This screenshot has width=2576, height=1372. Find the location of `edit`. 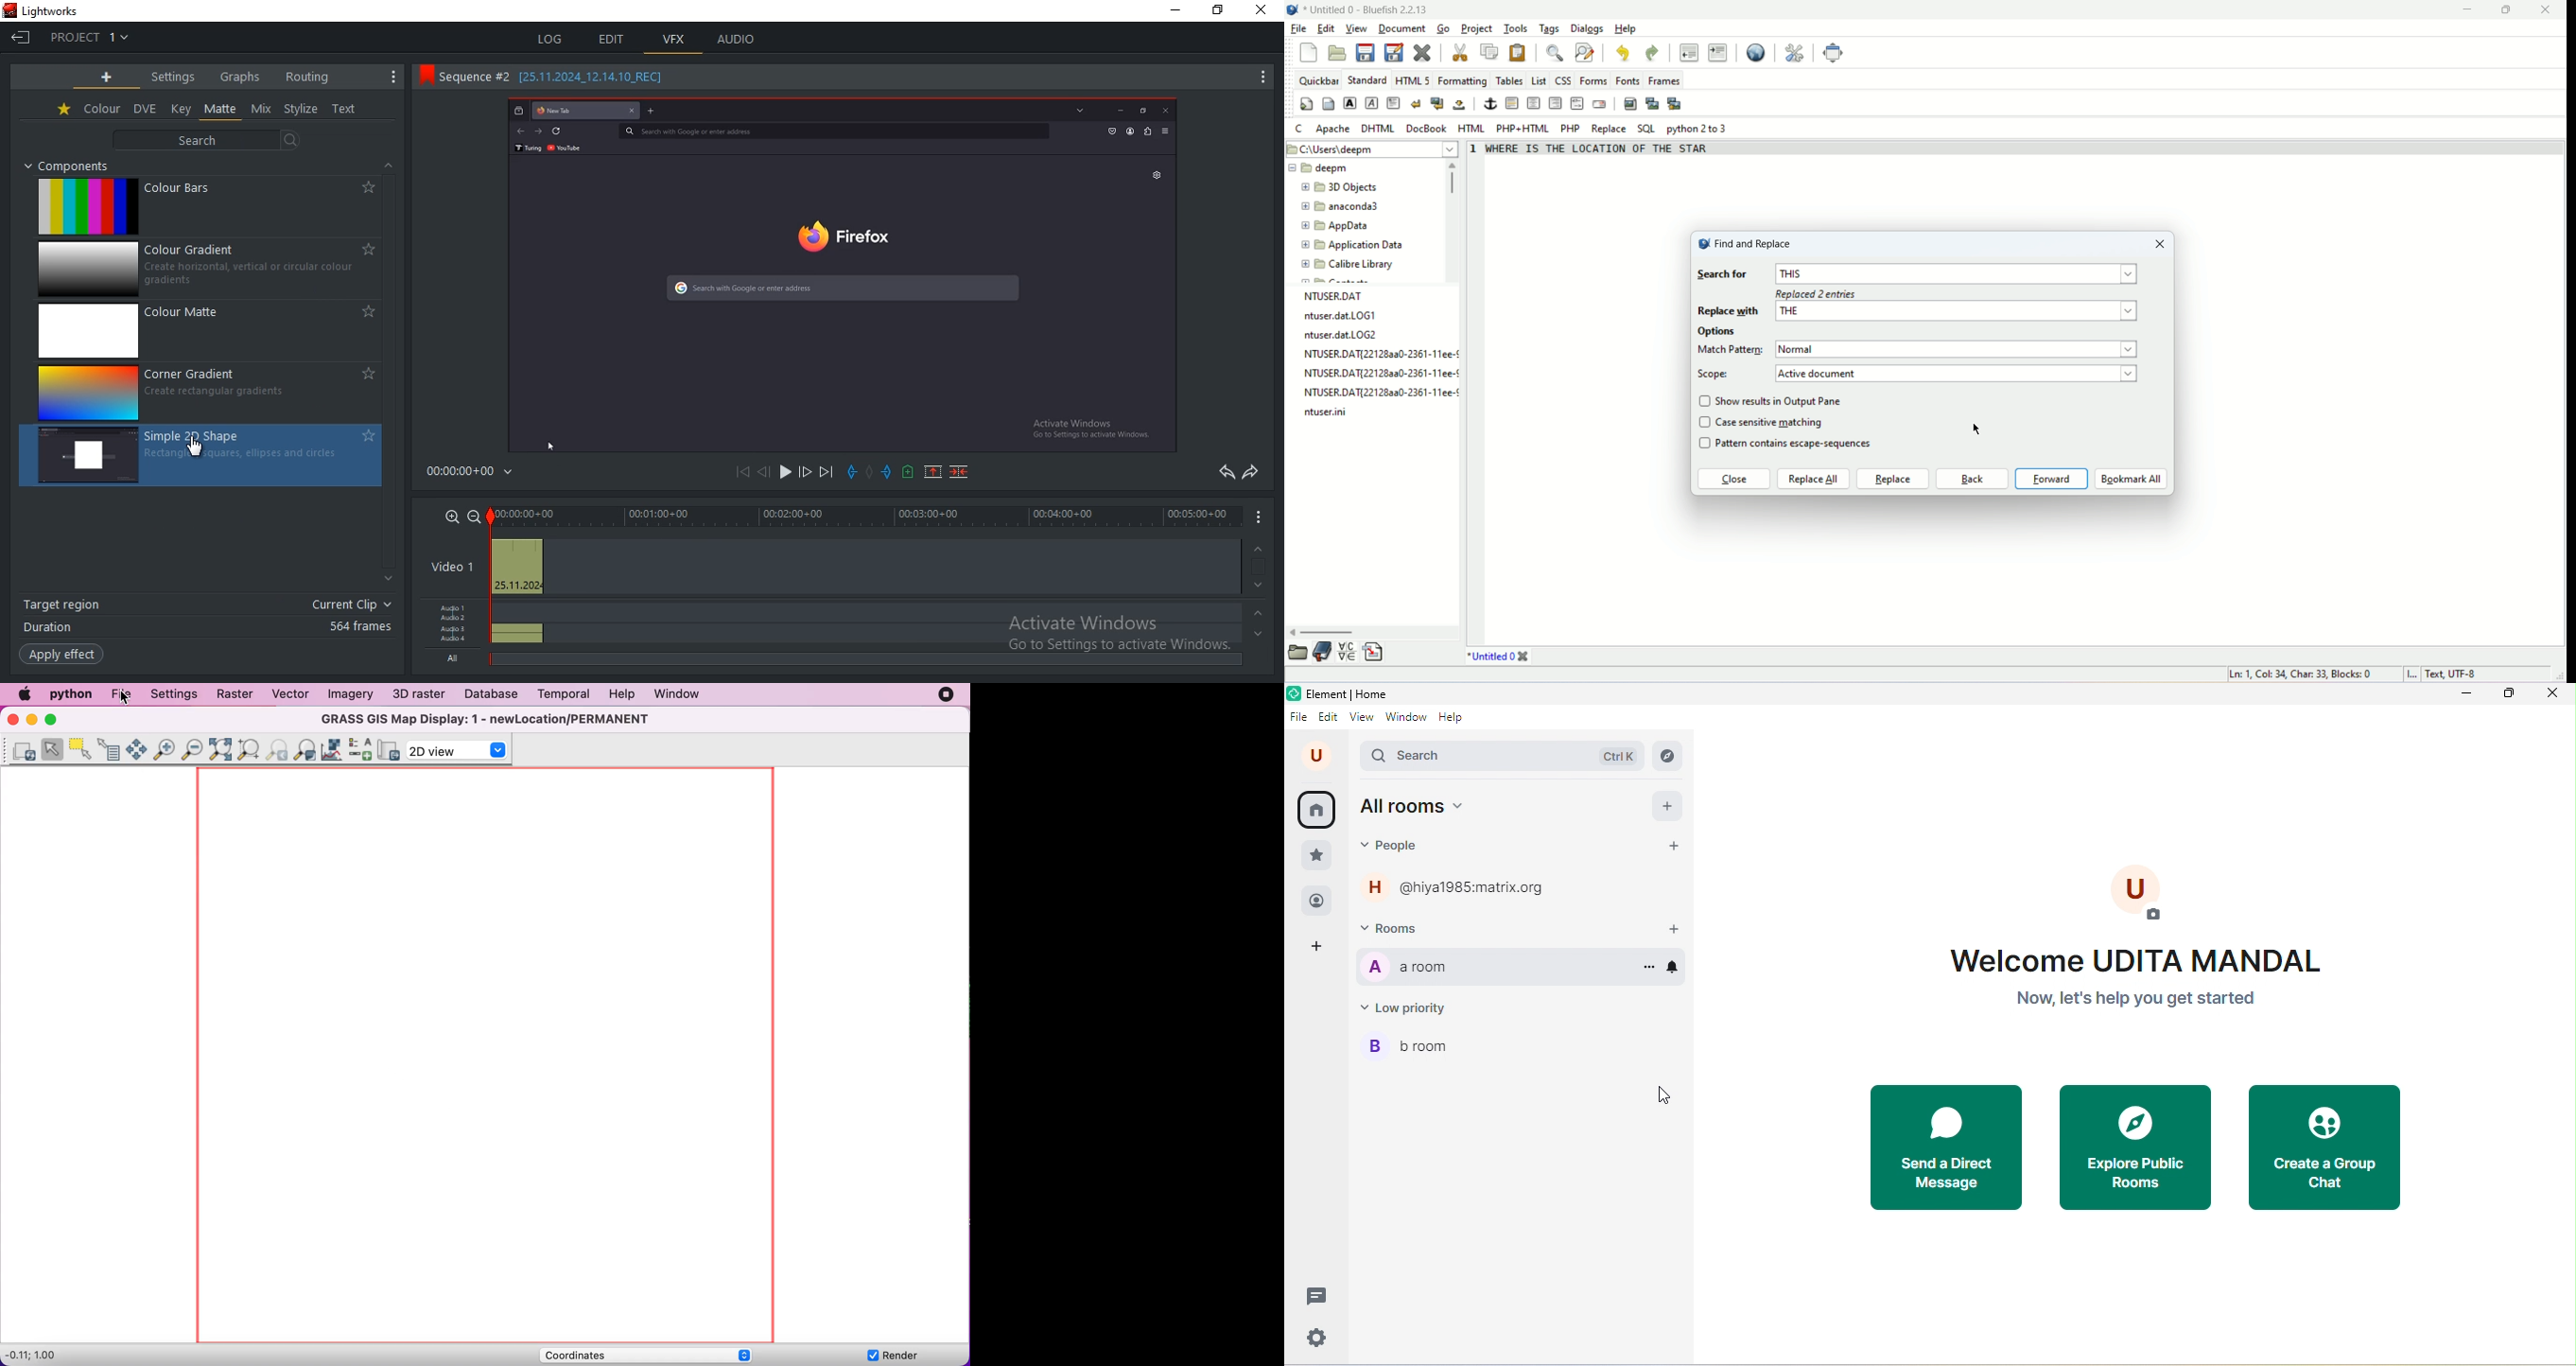

edit is located at coordinates (613, 39).